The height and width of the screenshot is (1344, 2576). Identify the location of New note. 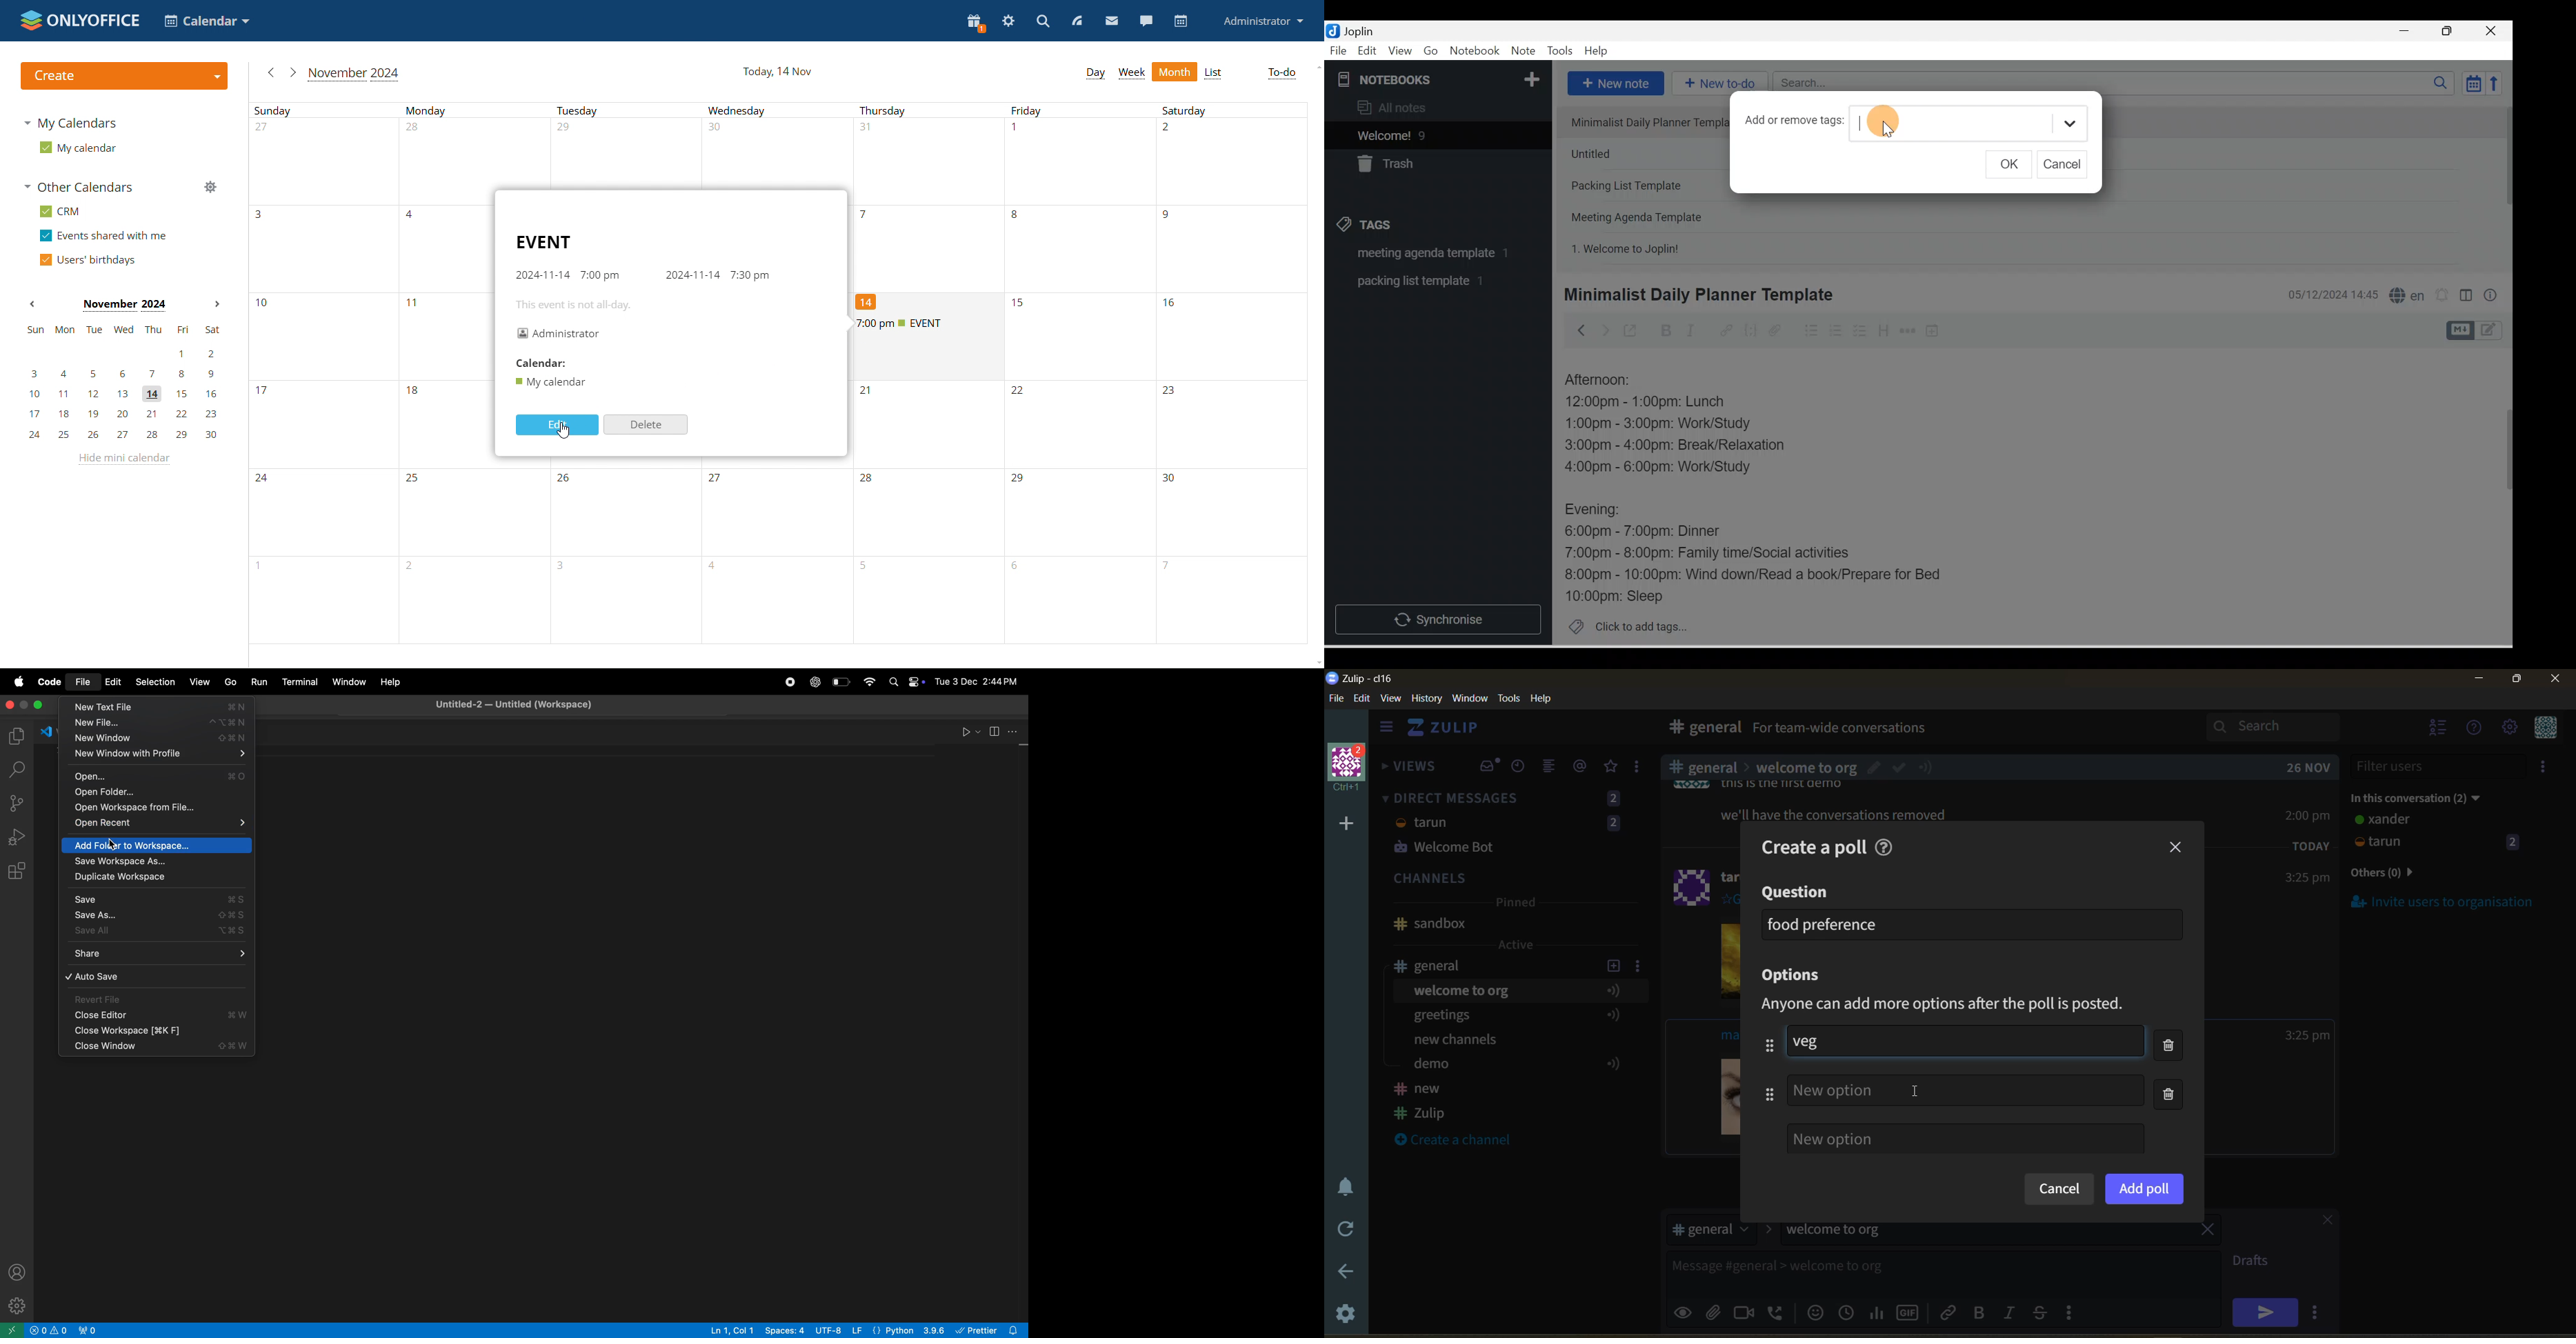
(1613, 84).